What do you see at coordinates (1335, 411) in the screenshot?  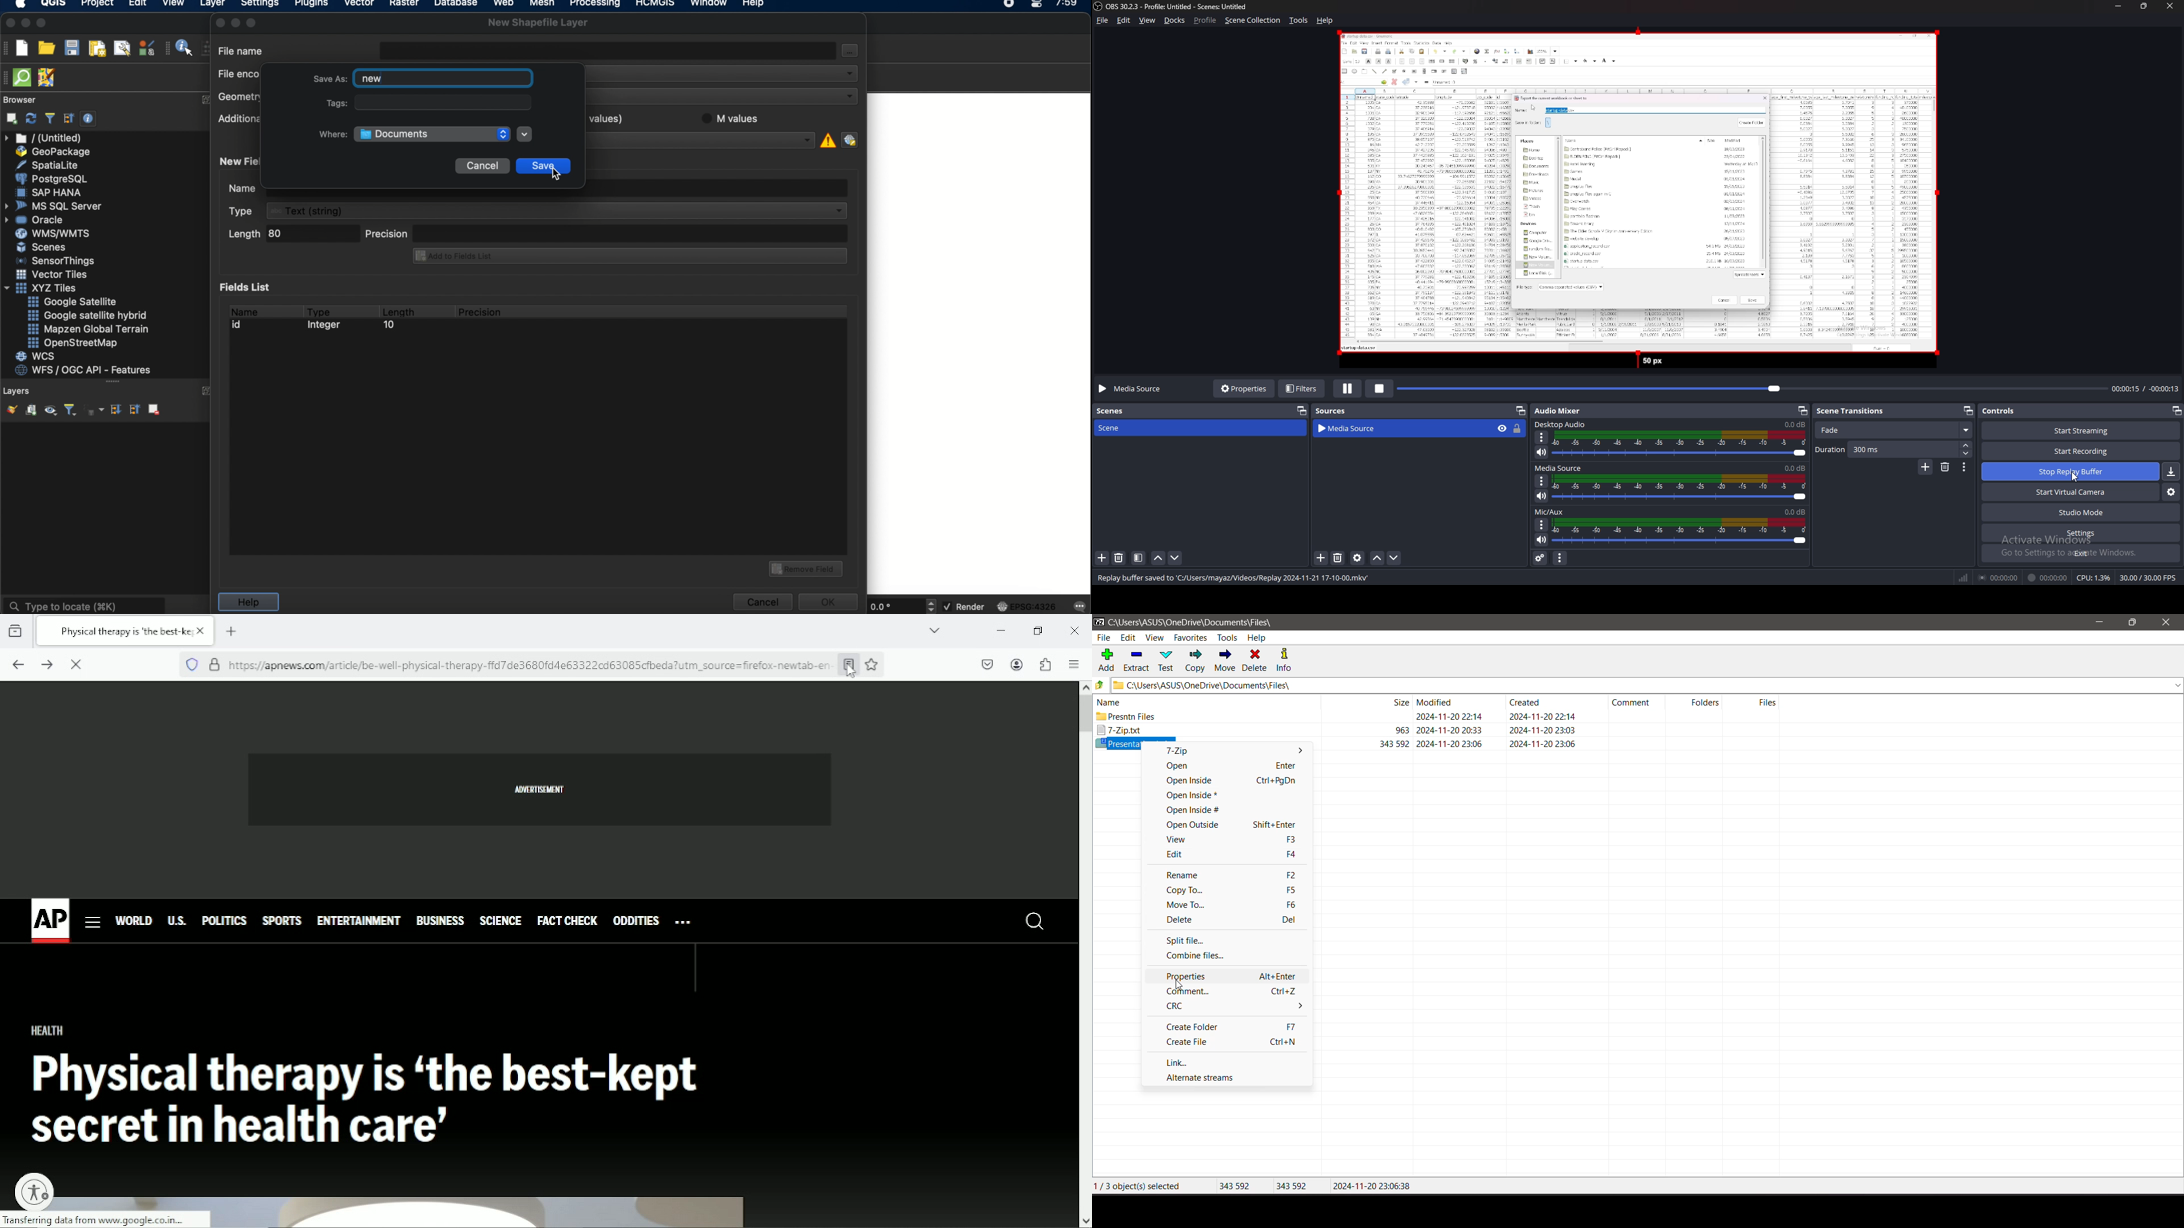 I see `sources` at bounding box center [1335, 411].